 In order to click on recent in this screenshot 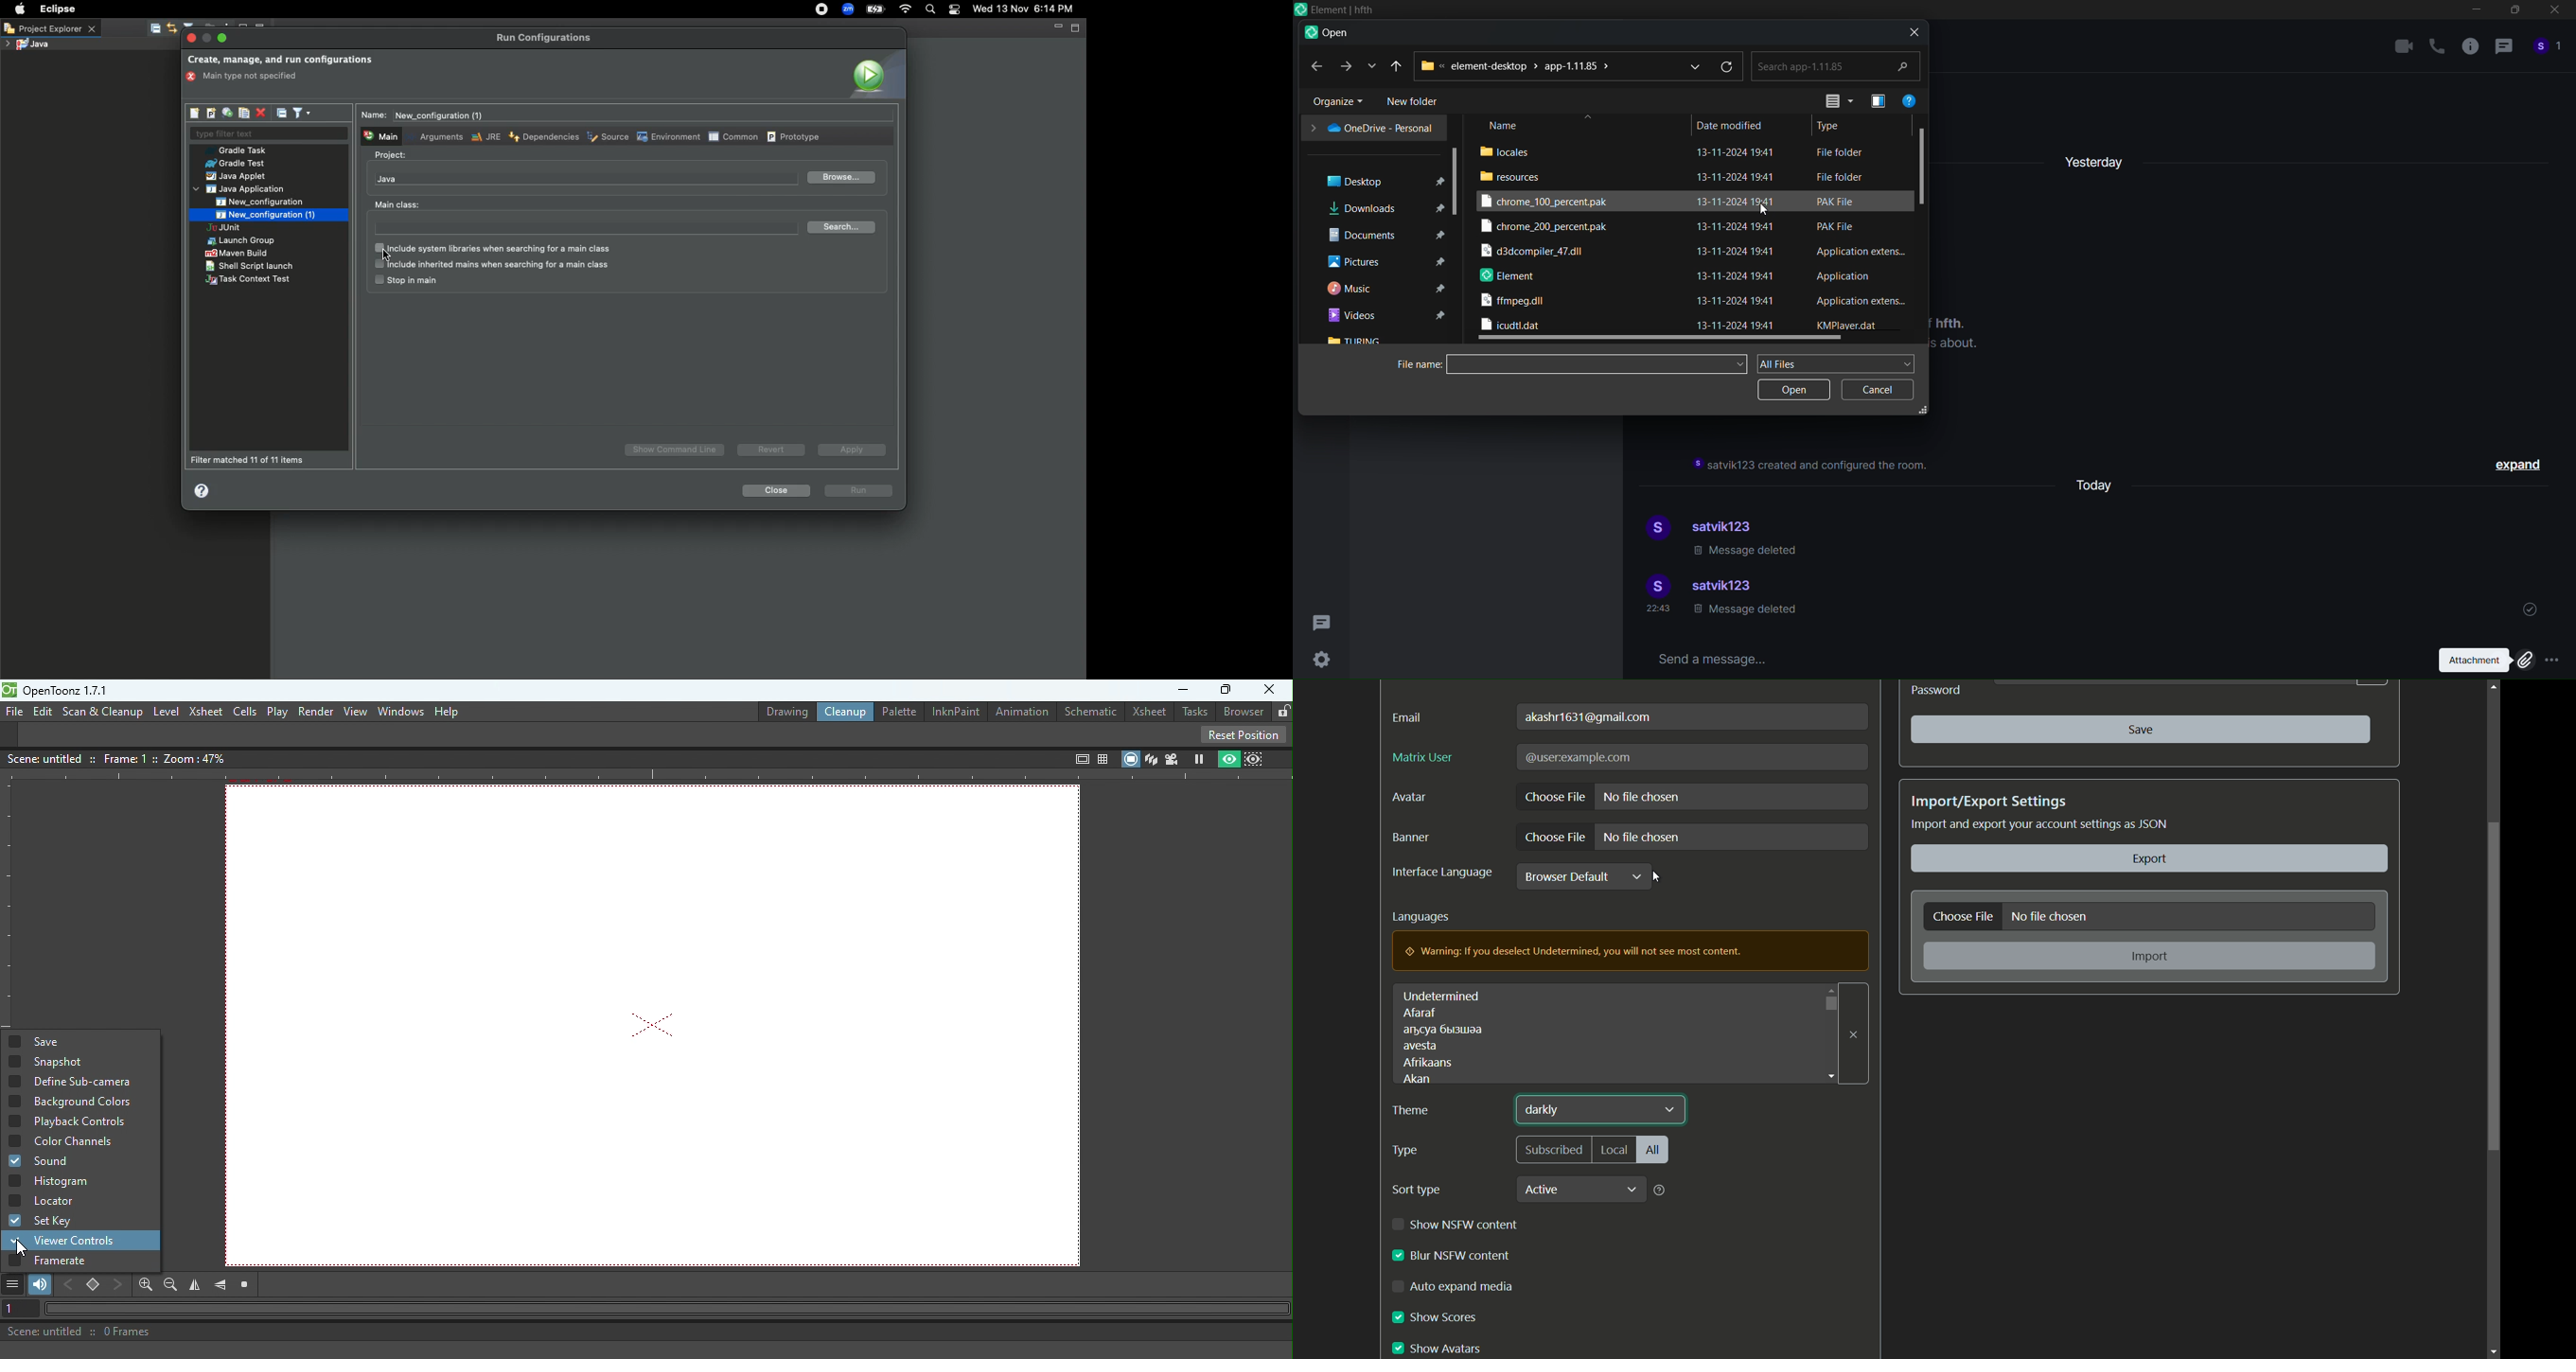, I will do `click(1398, 65)`.